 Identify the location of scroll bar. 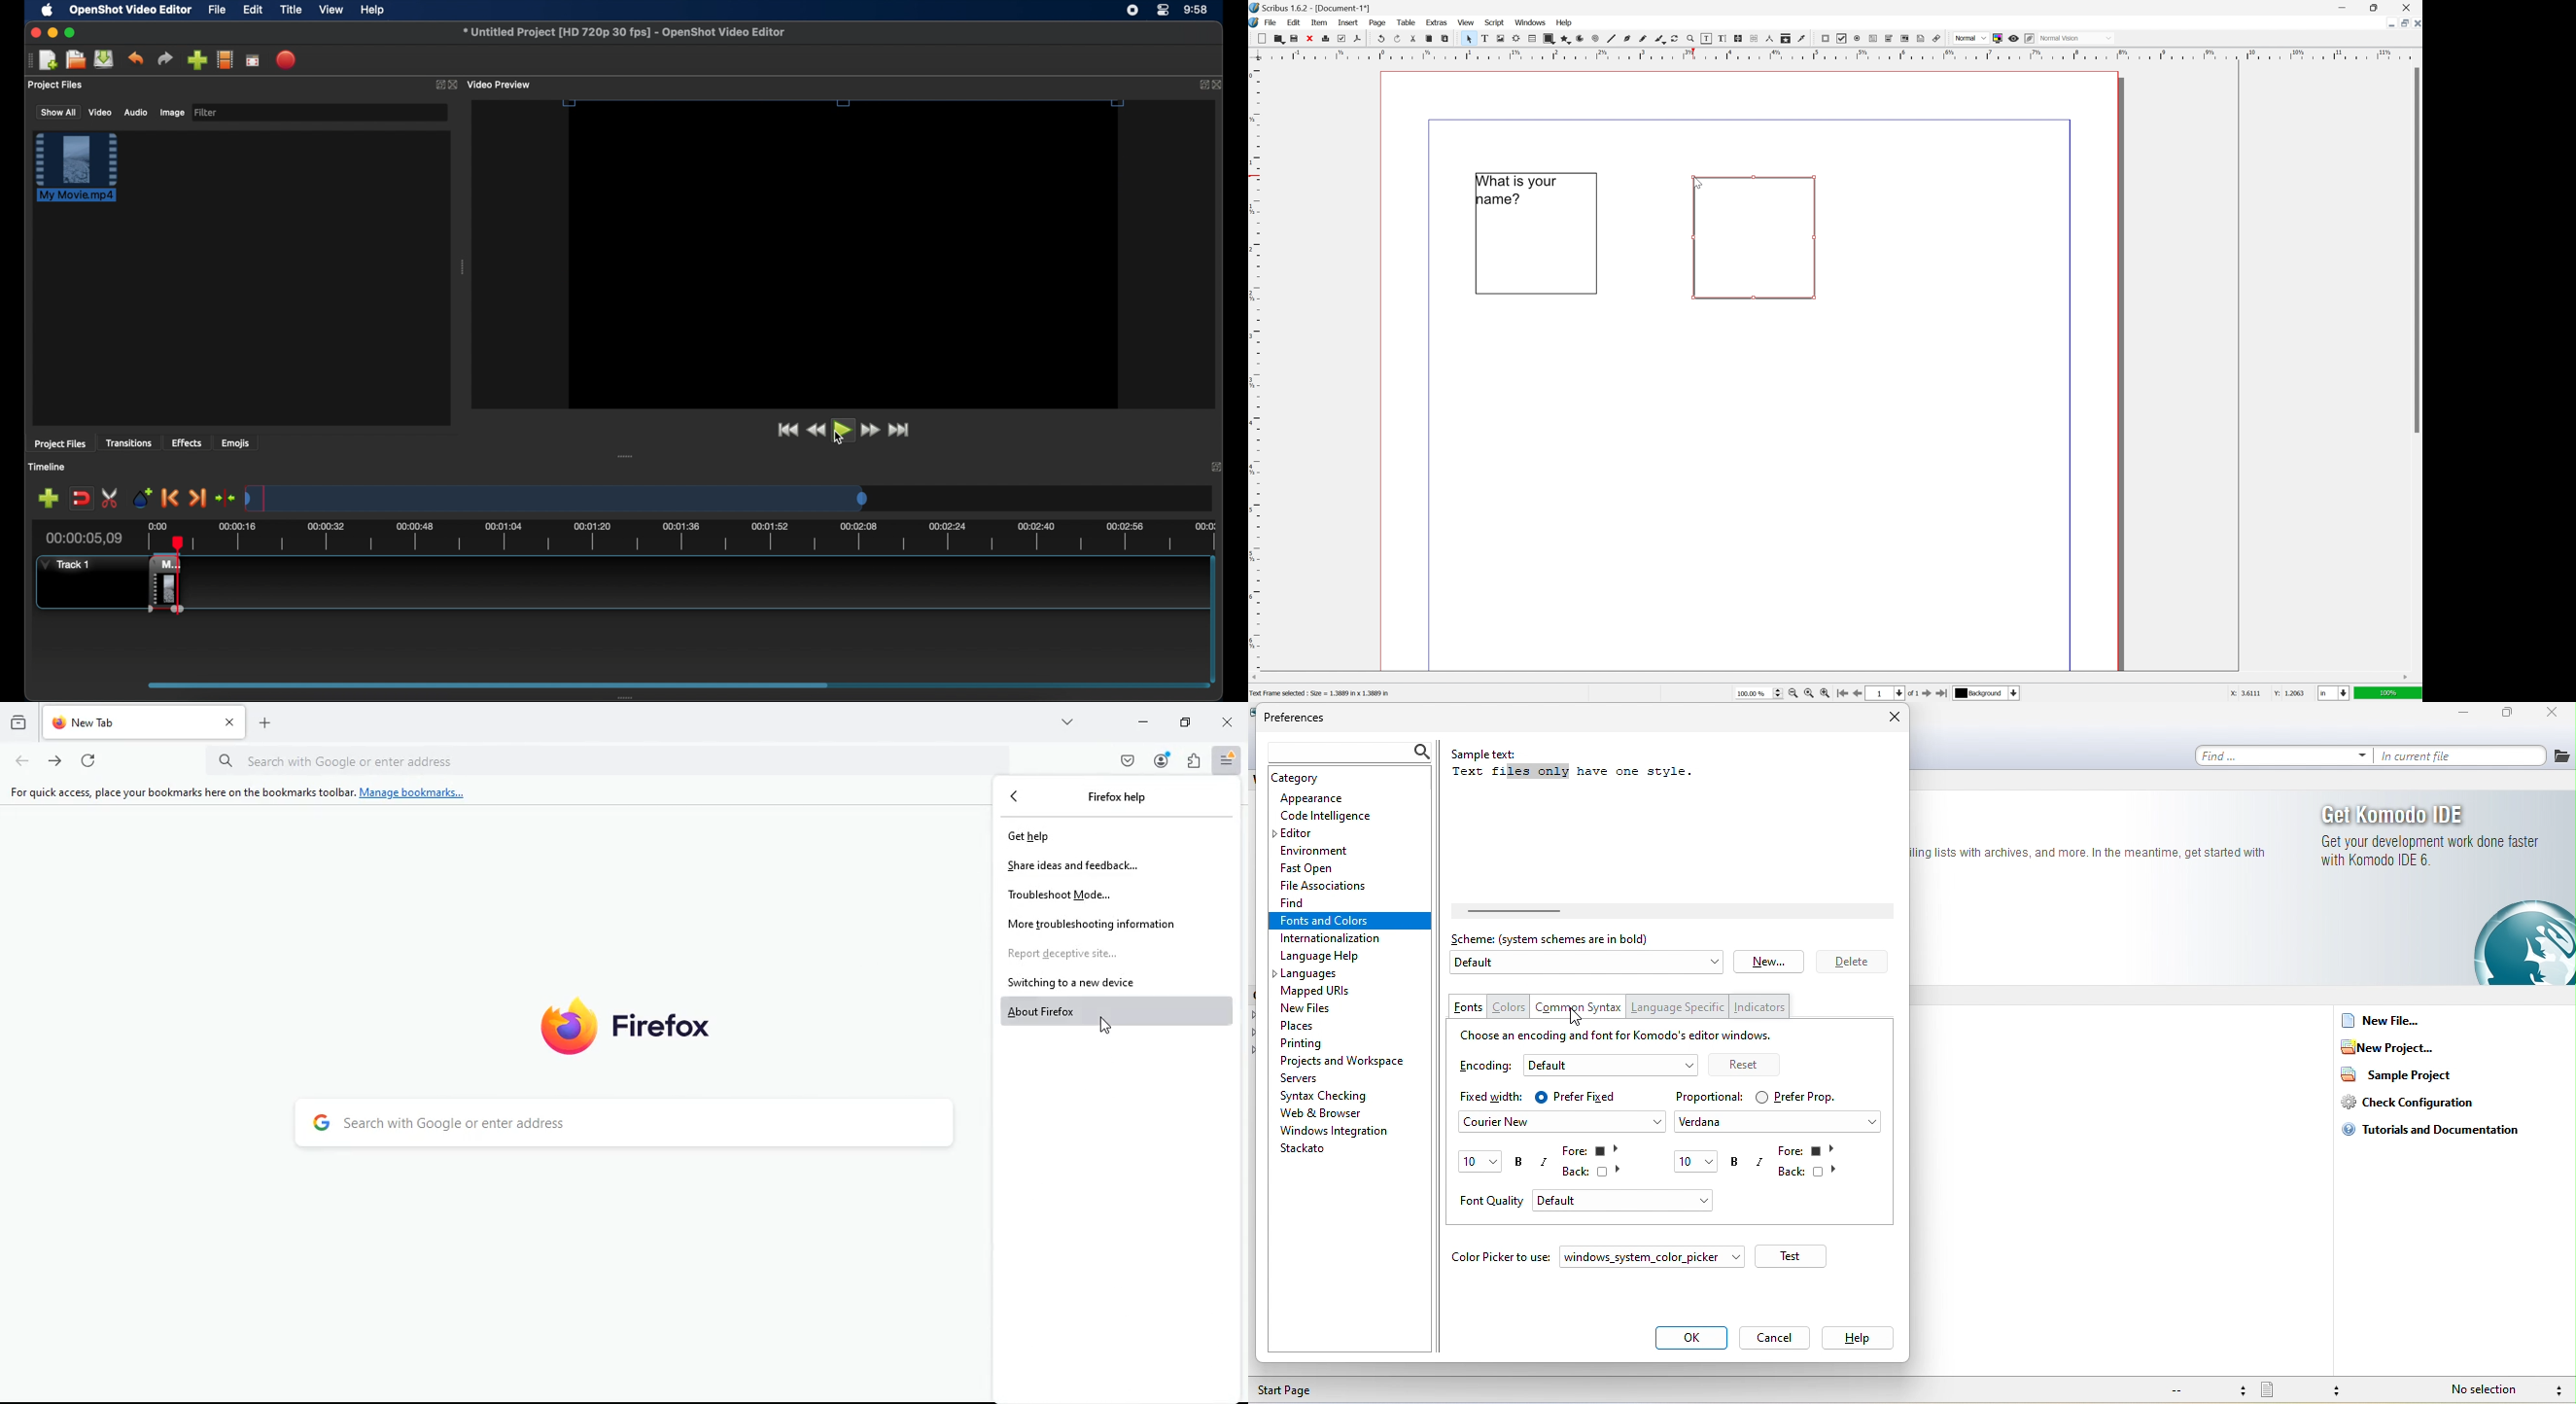
(2416, 250).